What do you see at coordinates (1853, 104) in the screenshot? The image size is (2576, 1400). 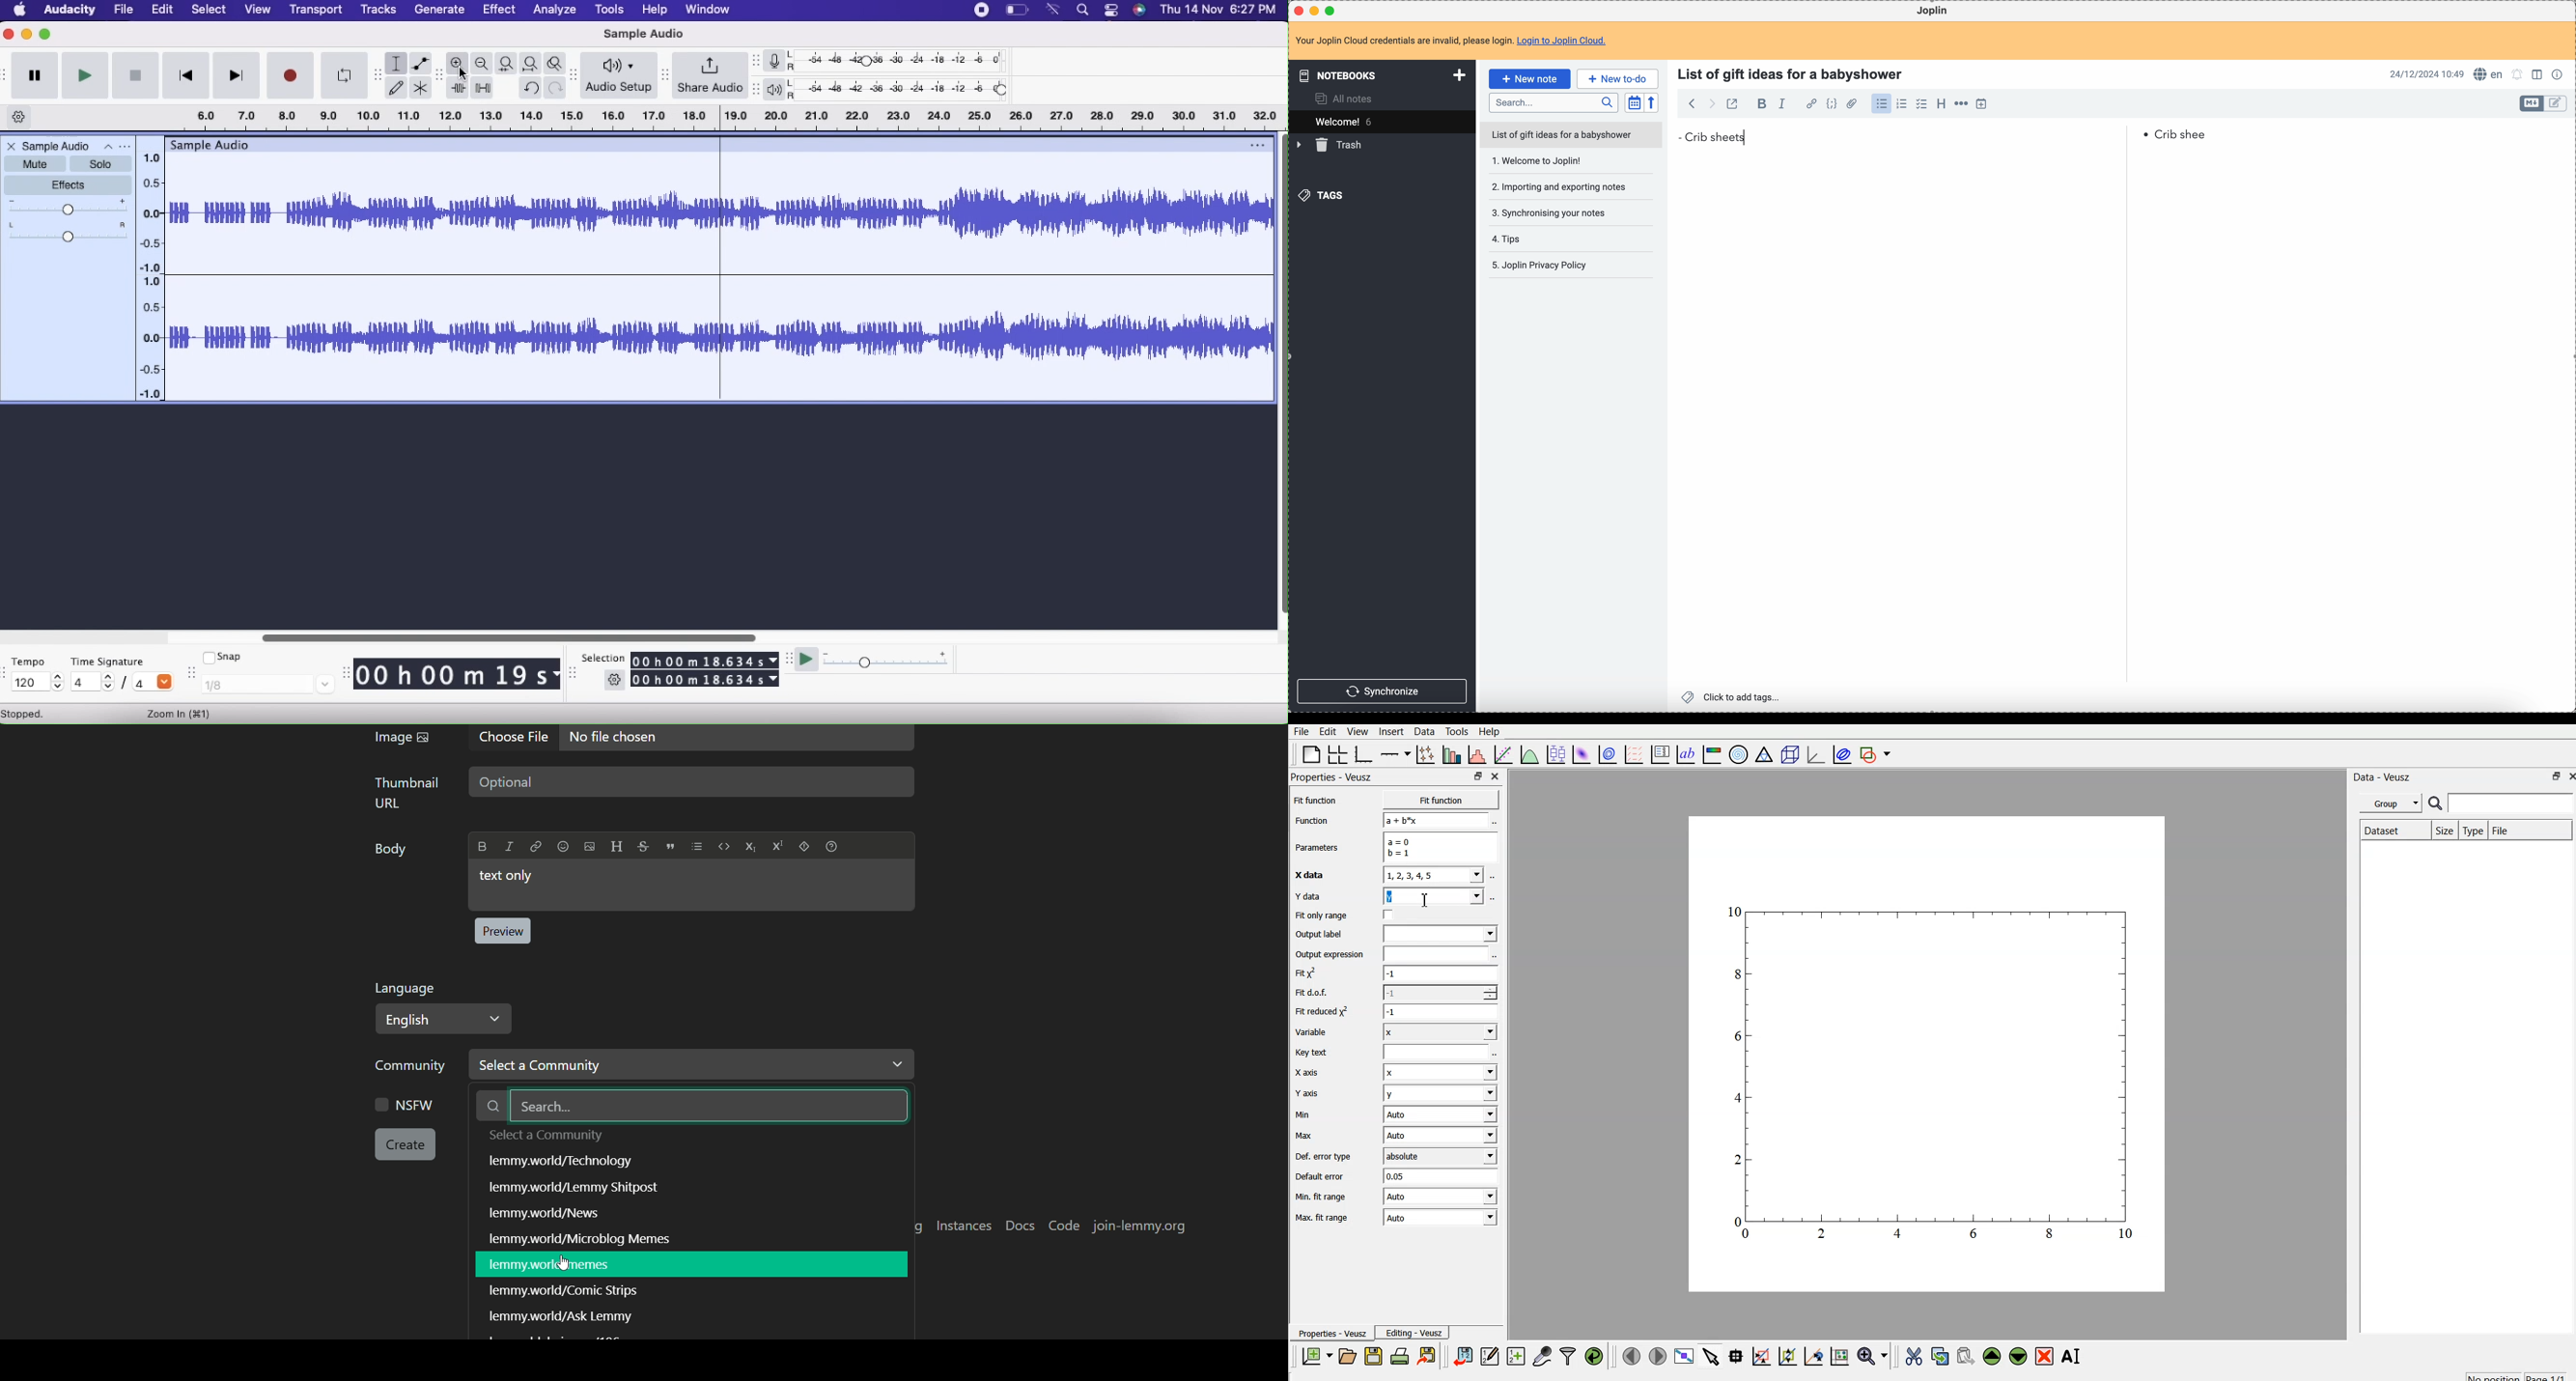 I see `attach file` at bounding box center [1853, 104].